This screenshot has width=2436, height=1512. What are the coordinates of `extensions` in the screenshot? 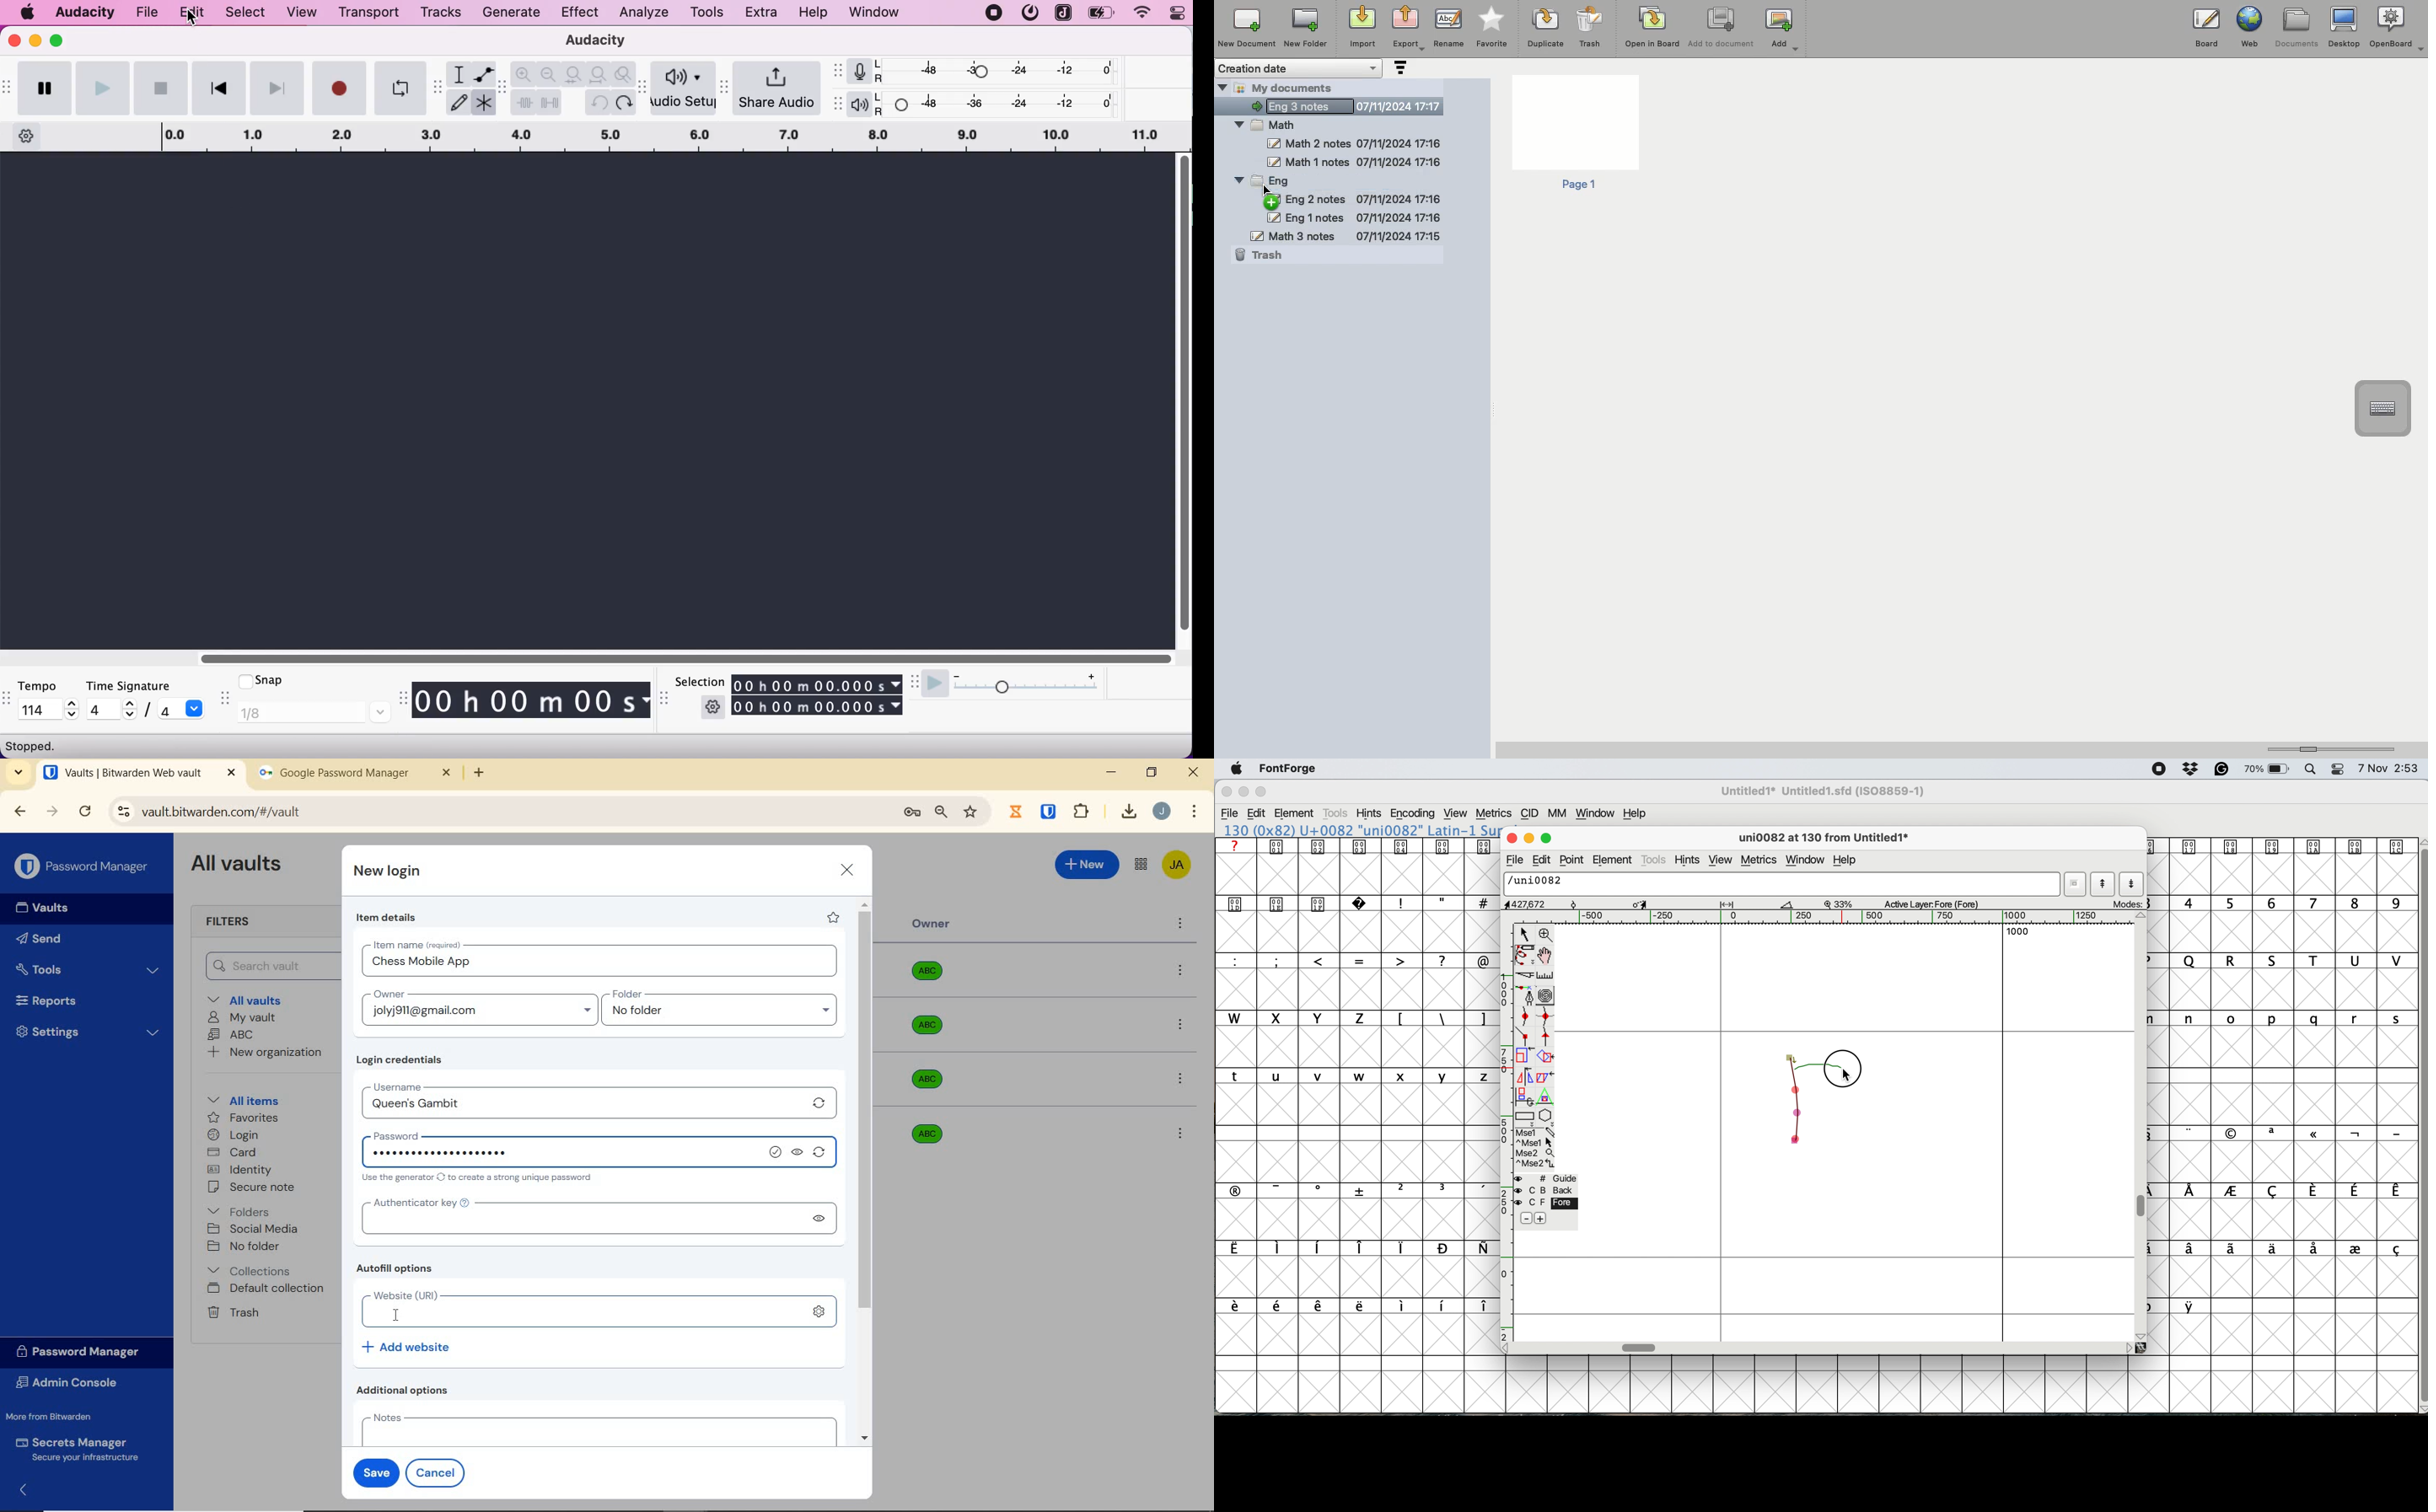 It's located at (1050, 811).